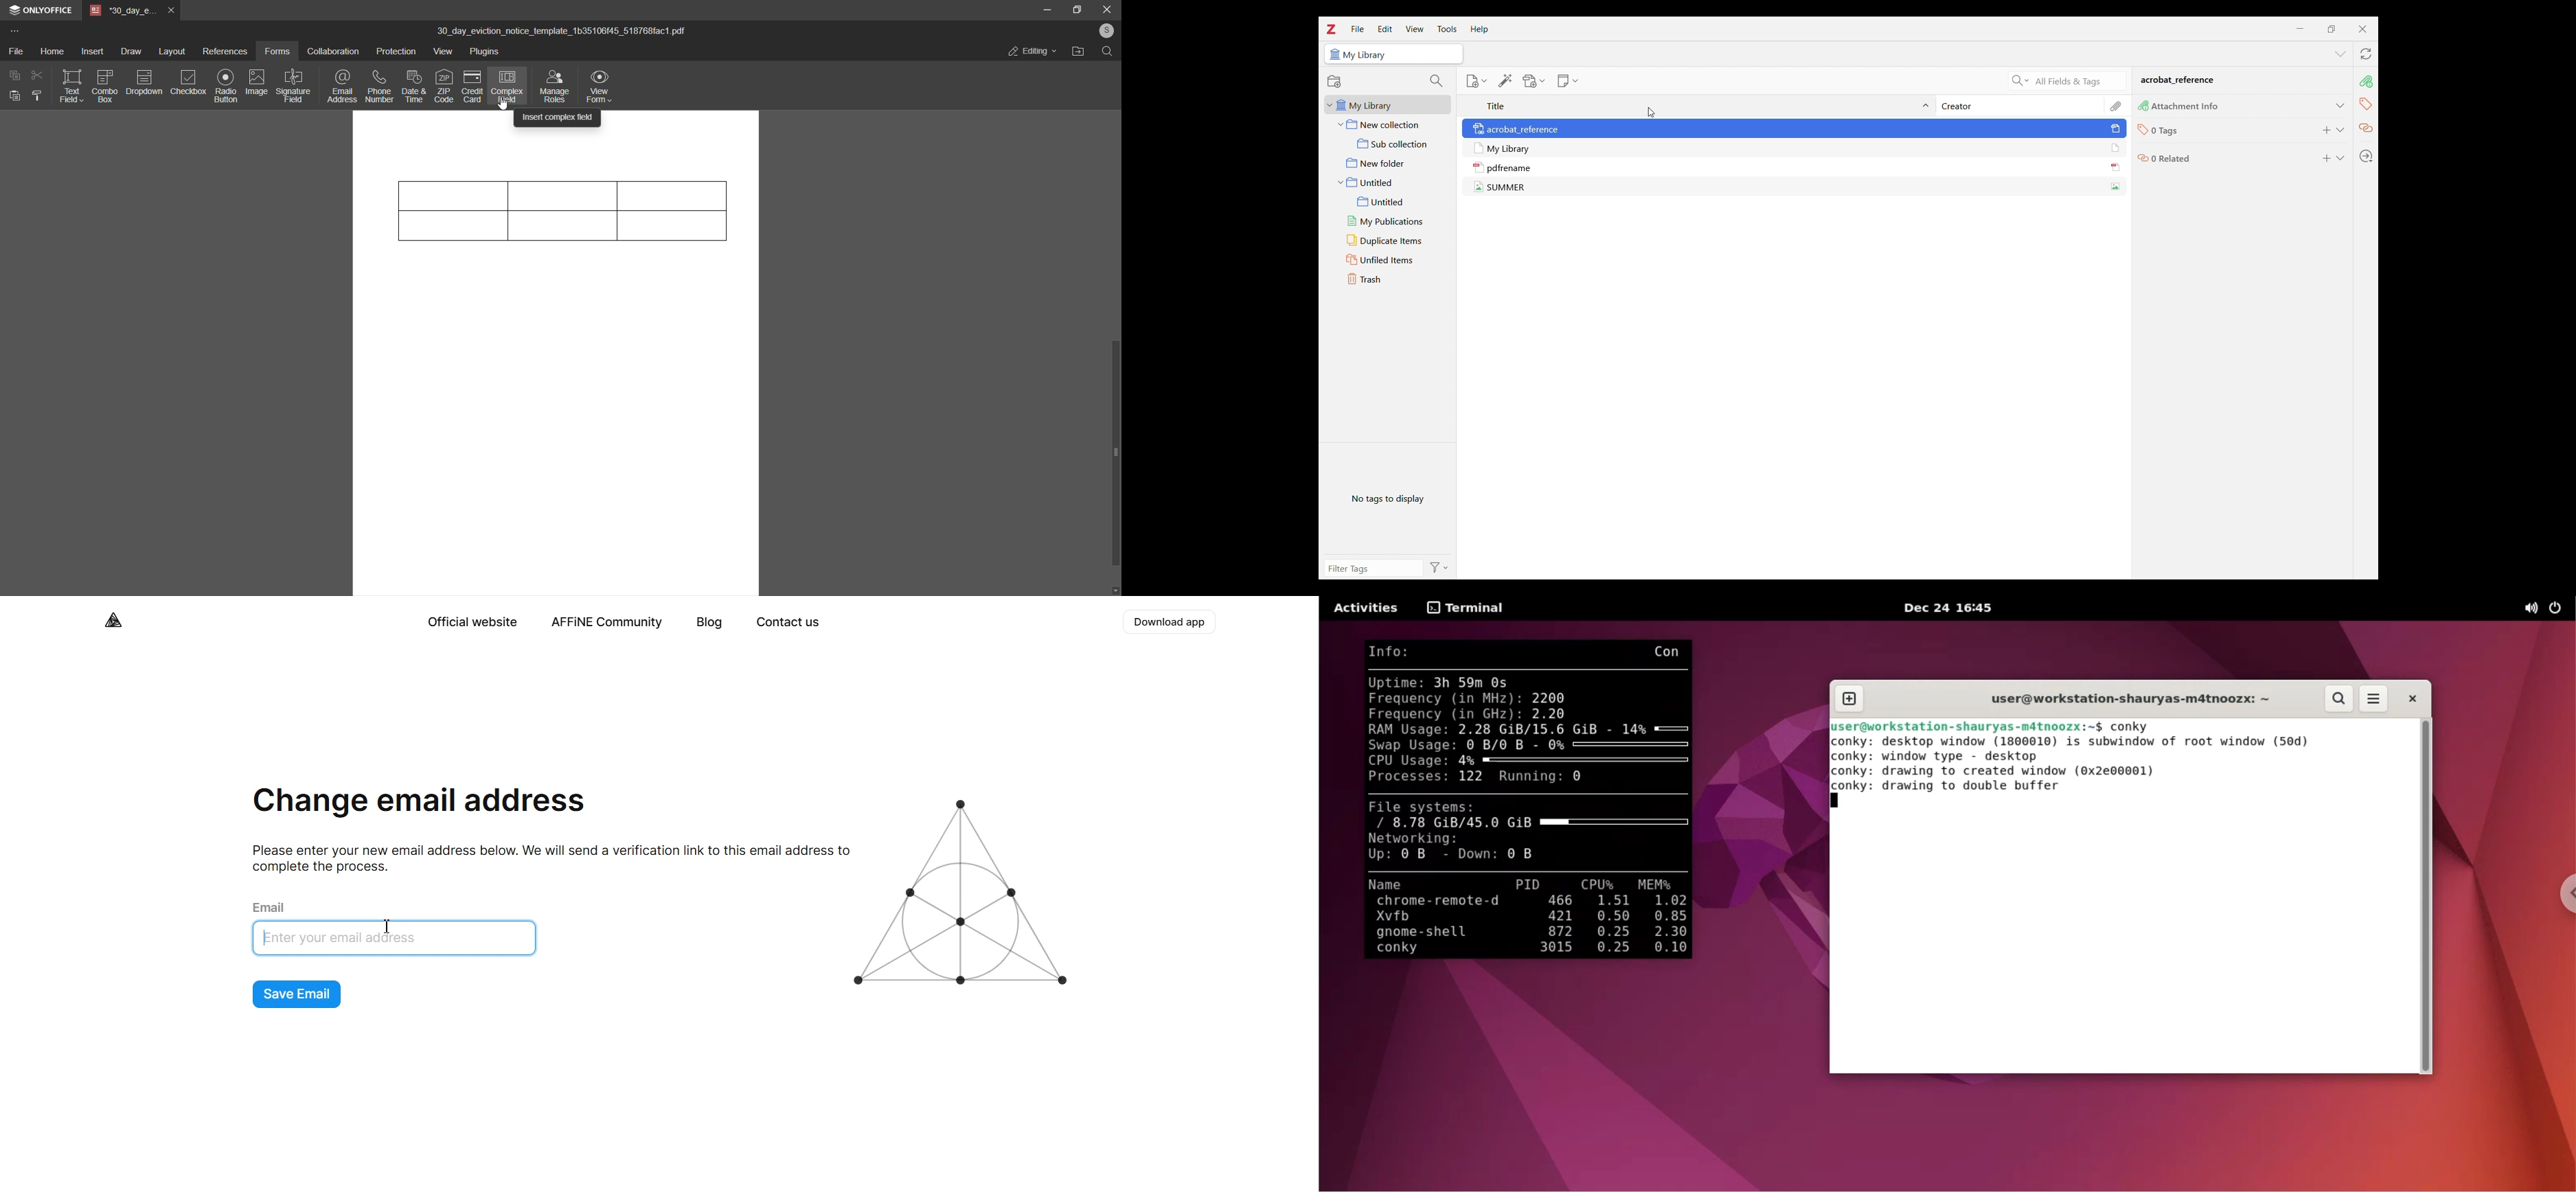 Image resolution: width=2576 pixels, height=1204 pixels. Describe the element at coordinates (400, 939) in the screenshot. I see `Enter email id` at that location.